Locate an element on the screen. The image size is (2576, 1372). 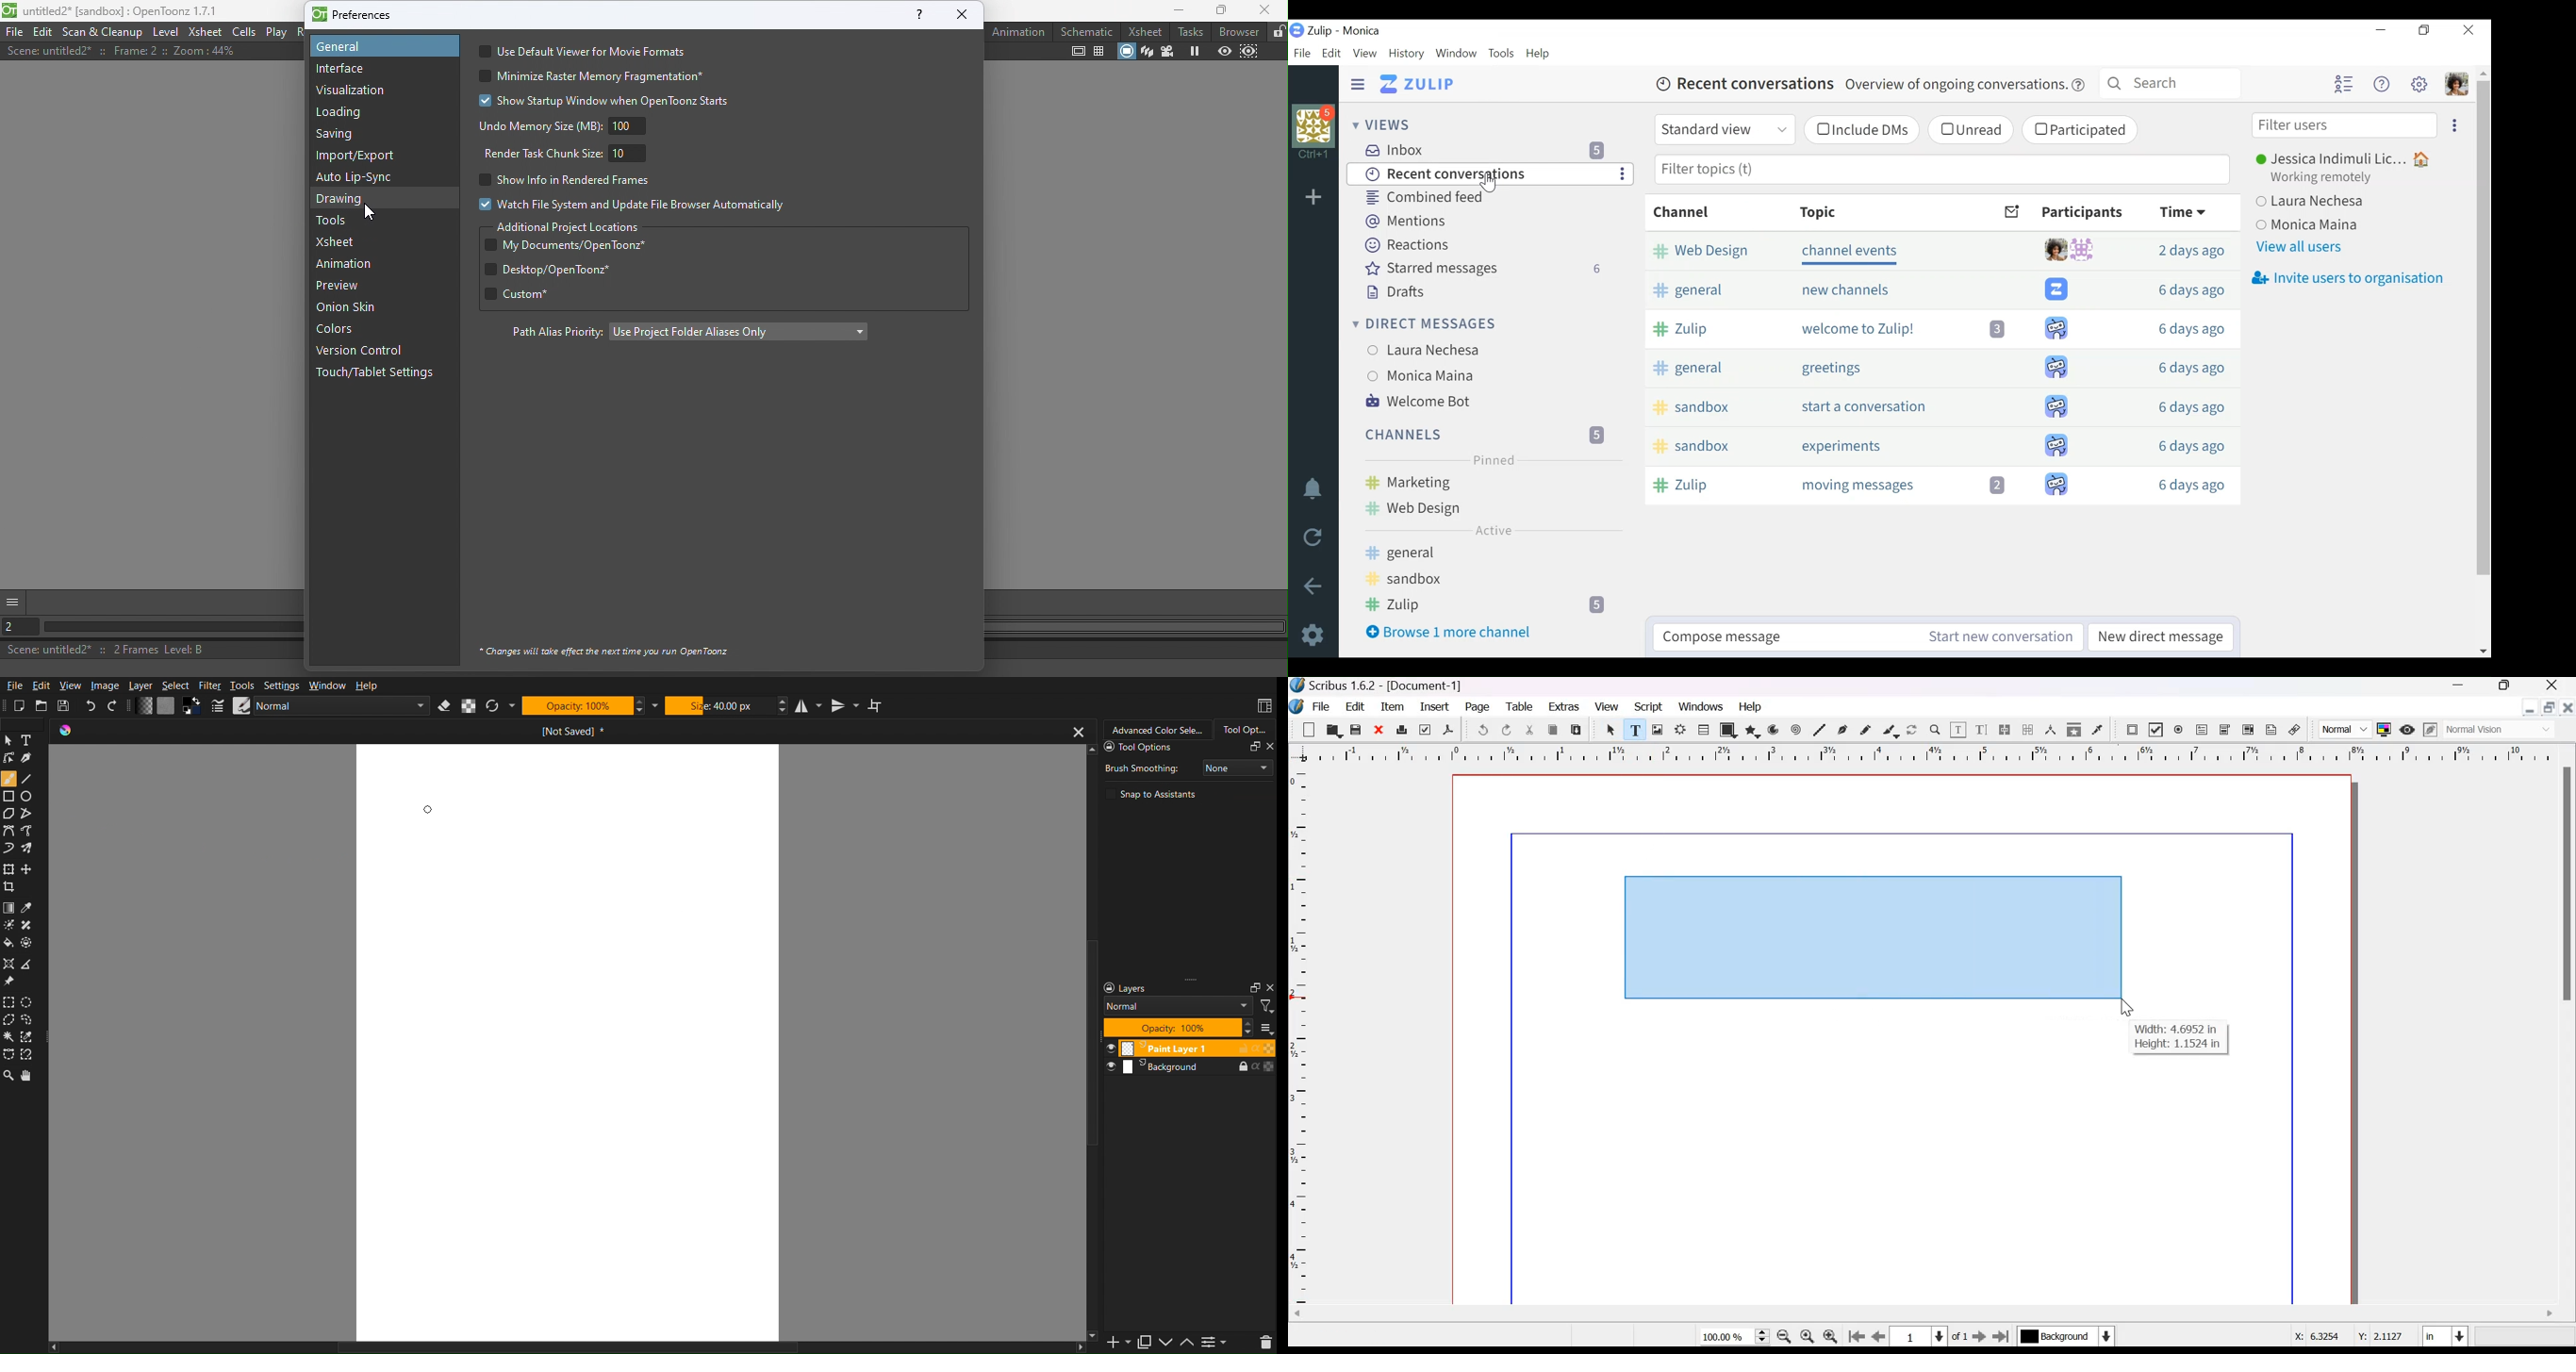
Pin is located at coordinates (10, 982).